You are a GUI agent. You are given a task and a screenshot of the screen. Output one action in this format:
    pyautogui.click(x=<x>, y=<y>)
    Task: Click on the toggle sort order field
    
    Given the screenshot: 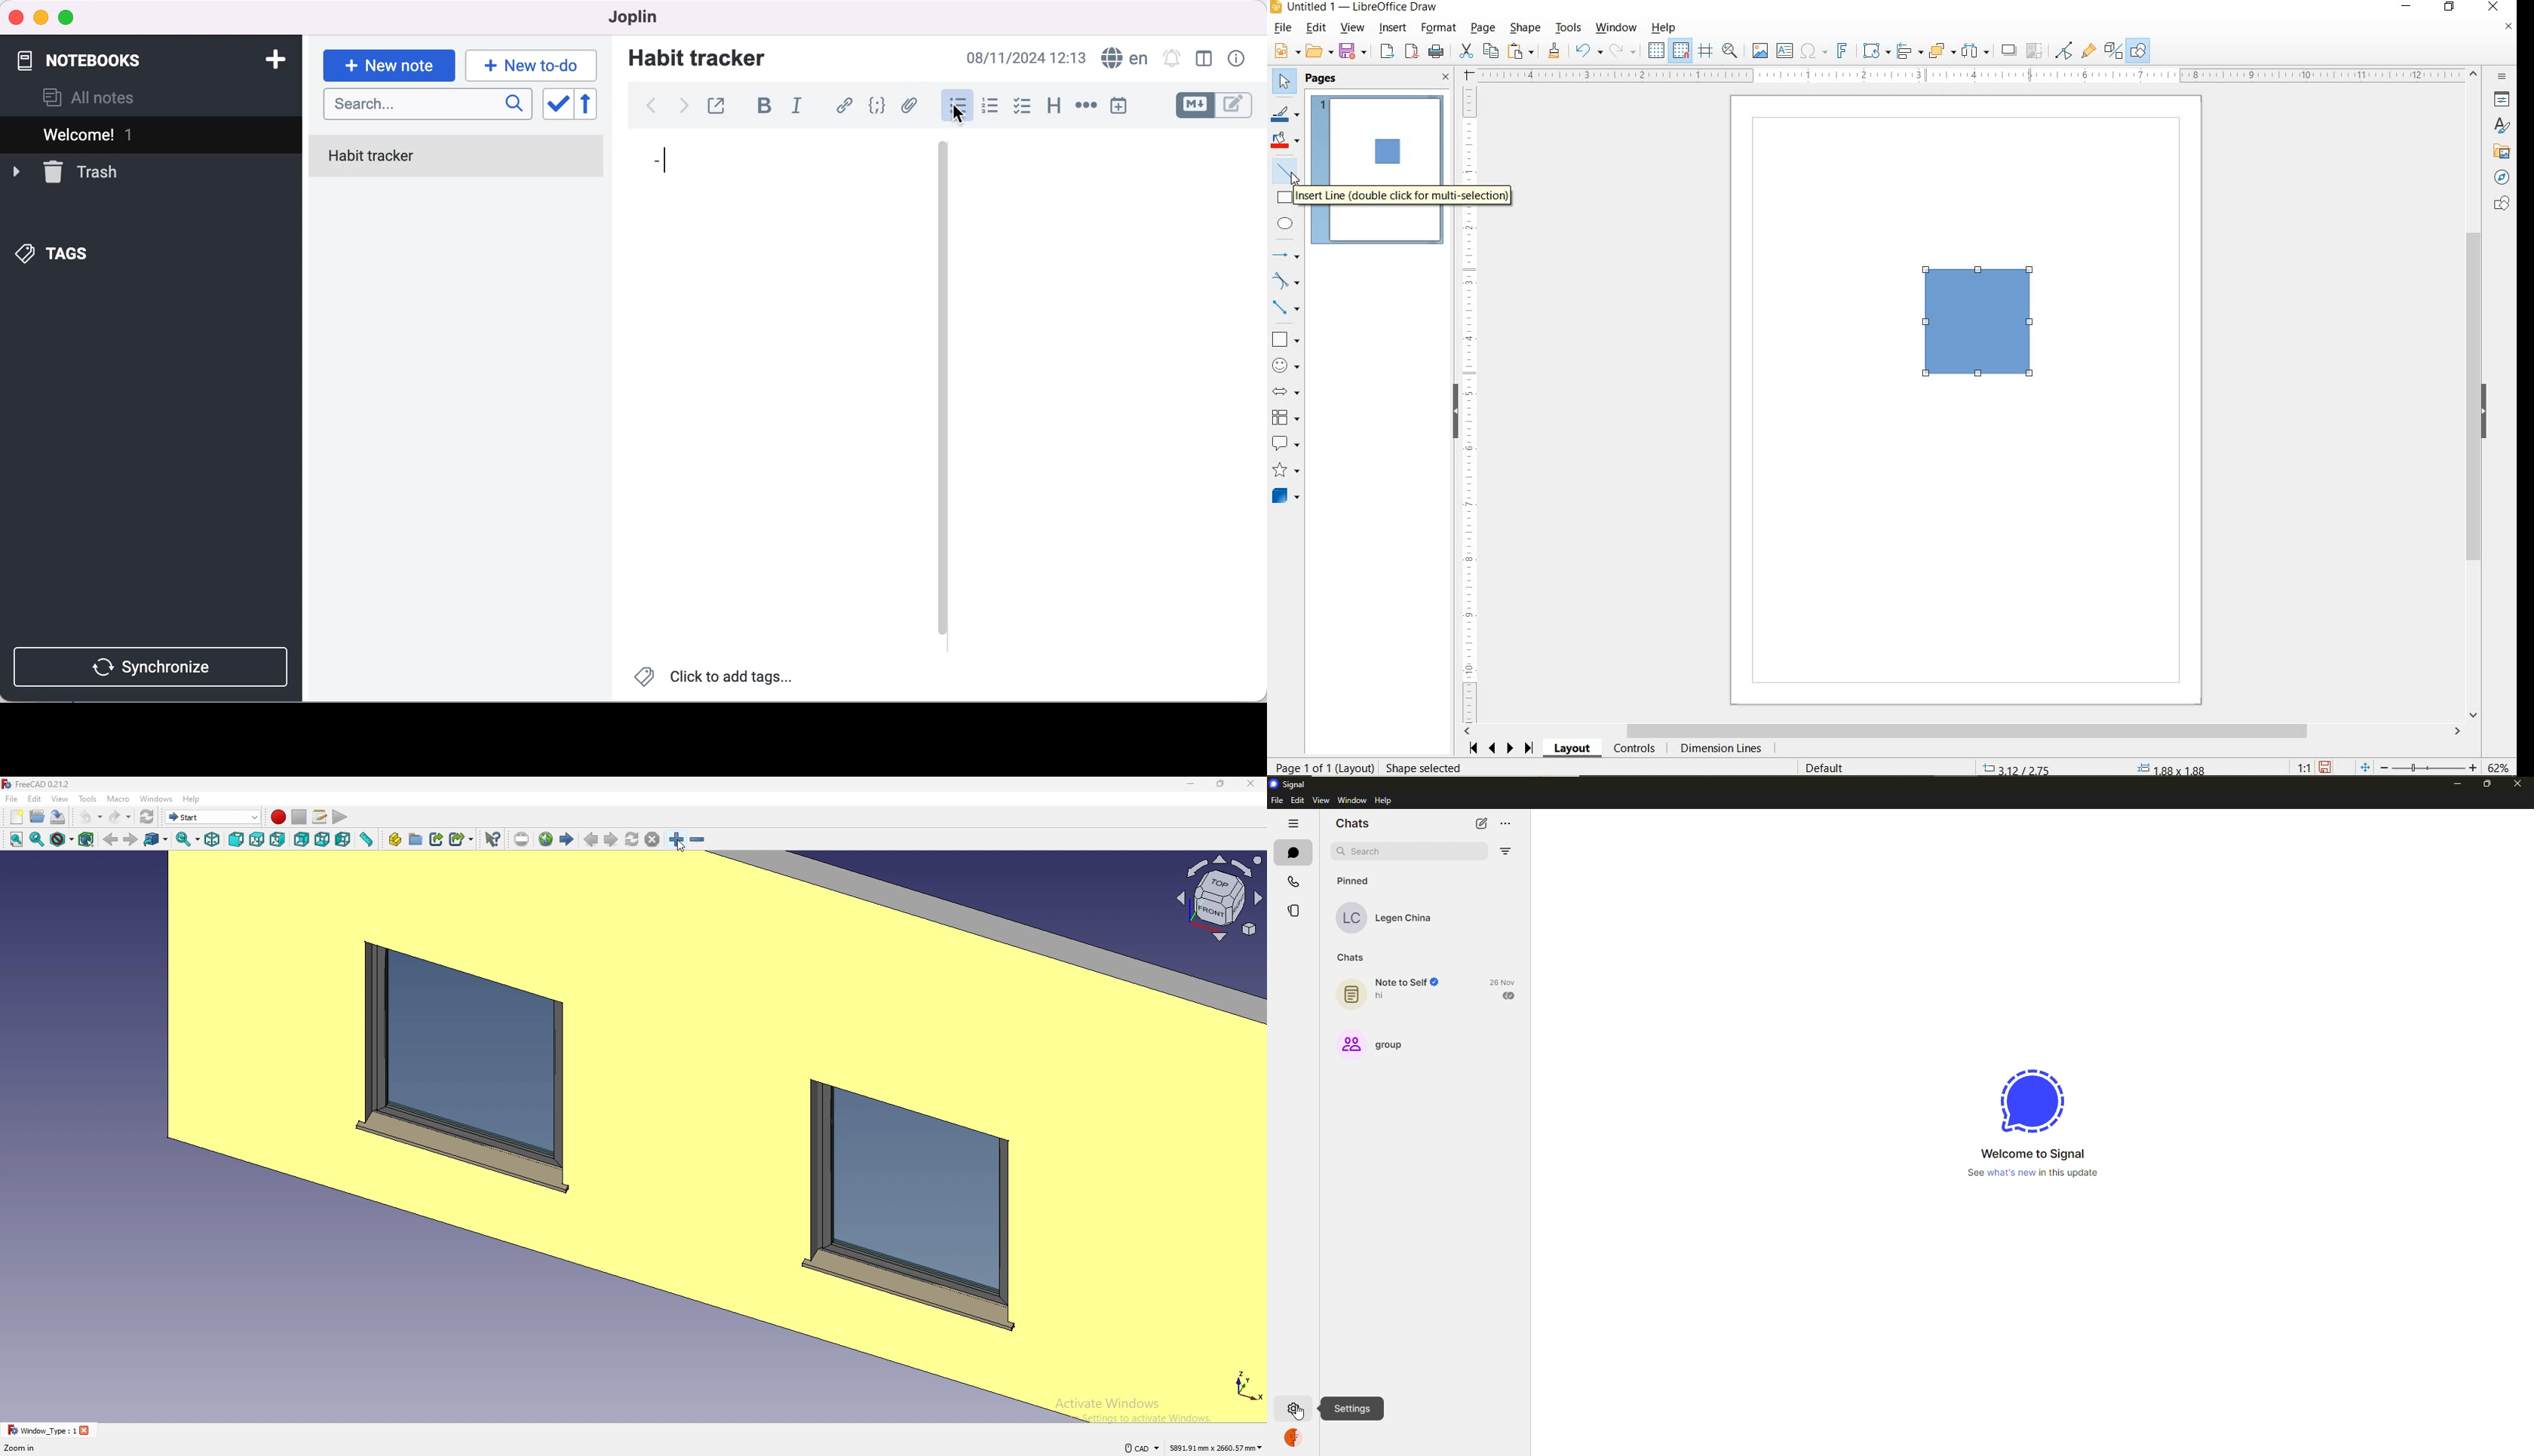 What is the action you would take?
    pyautogui.click(x=557, y=105)
    